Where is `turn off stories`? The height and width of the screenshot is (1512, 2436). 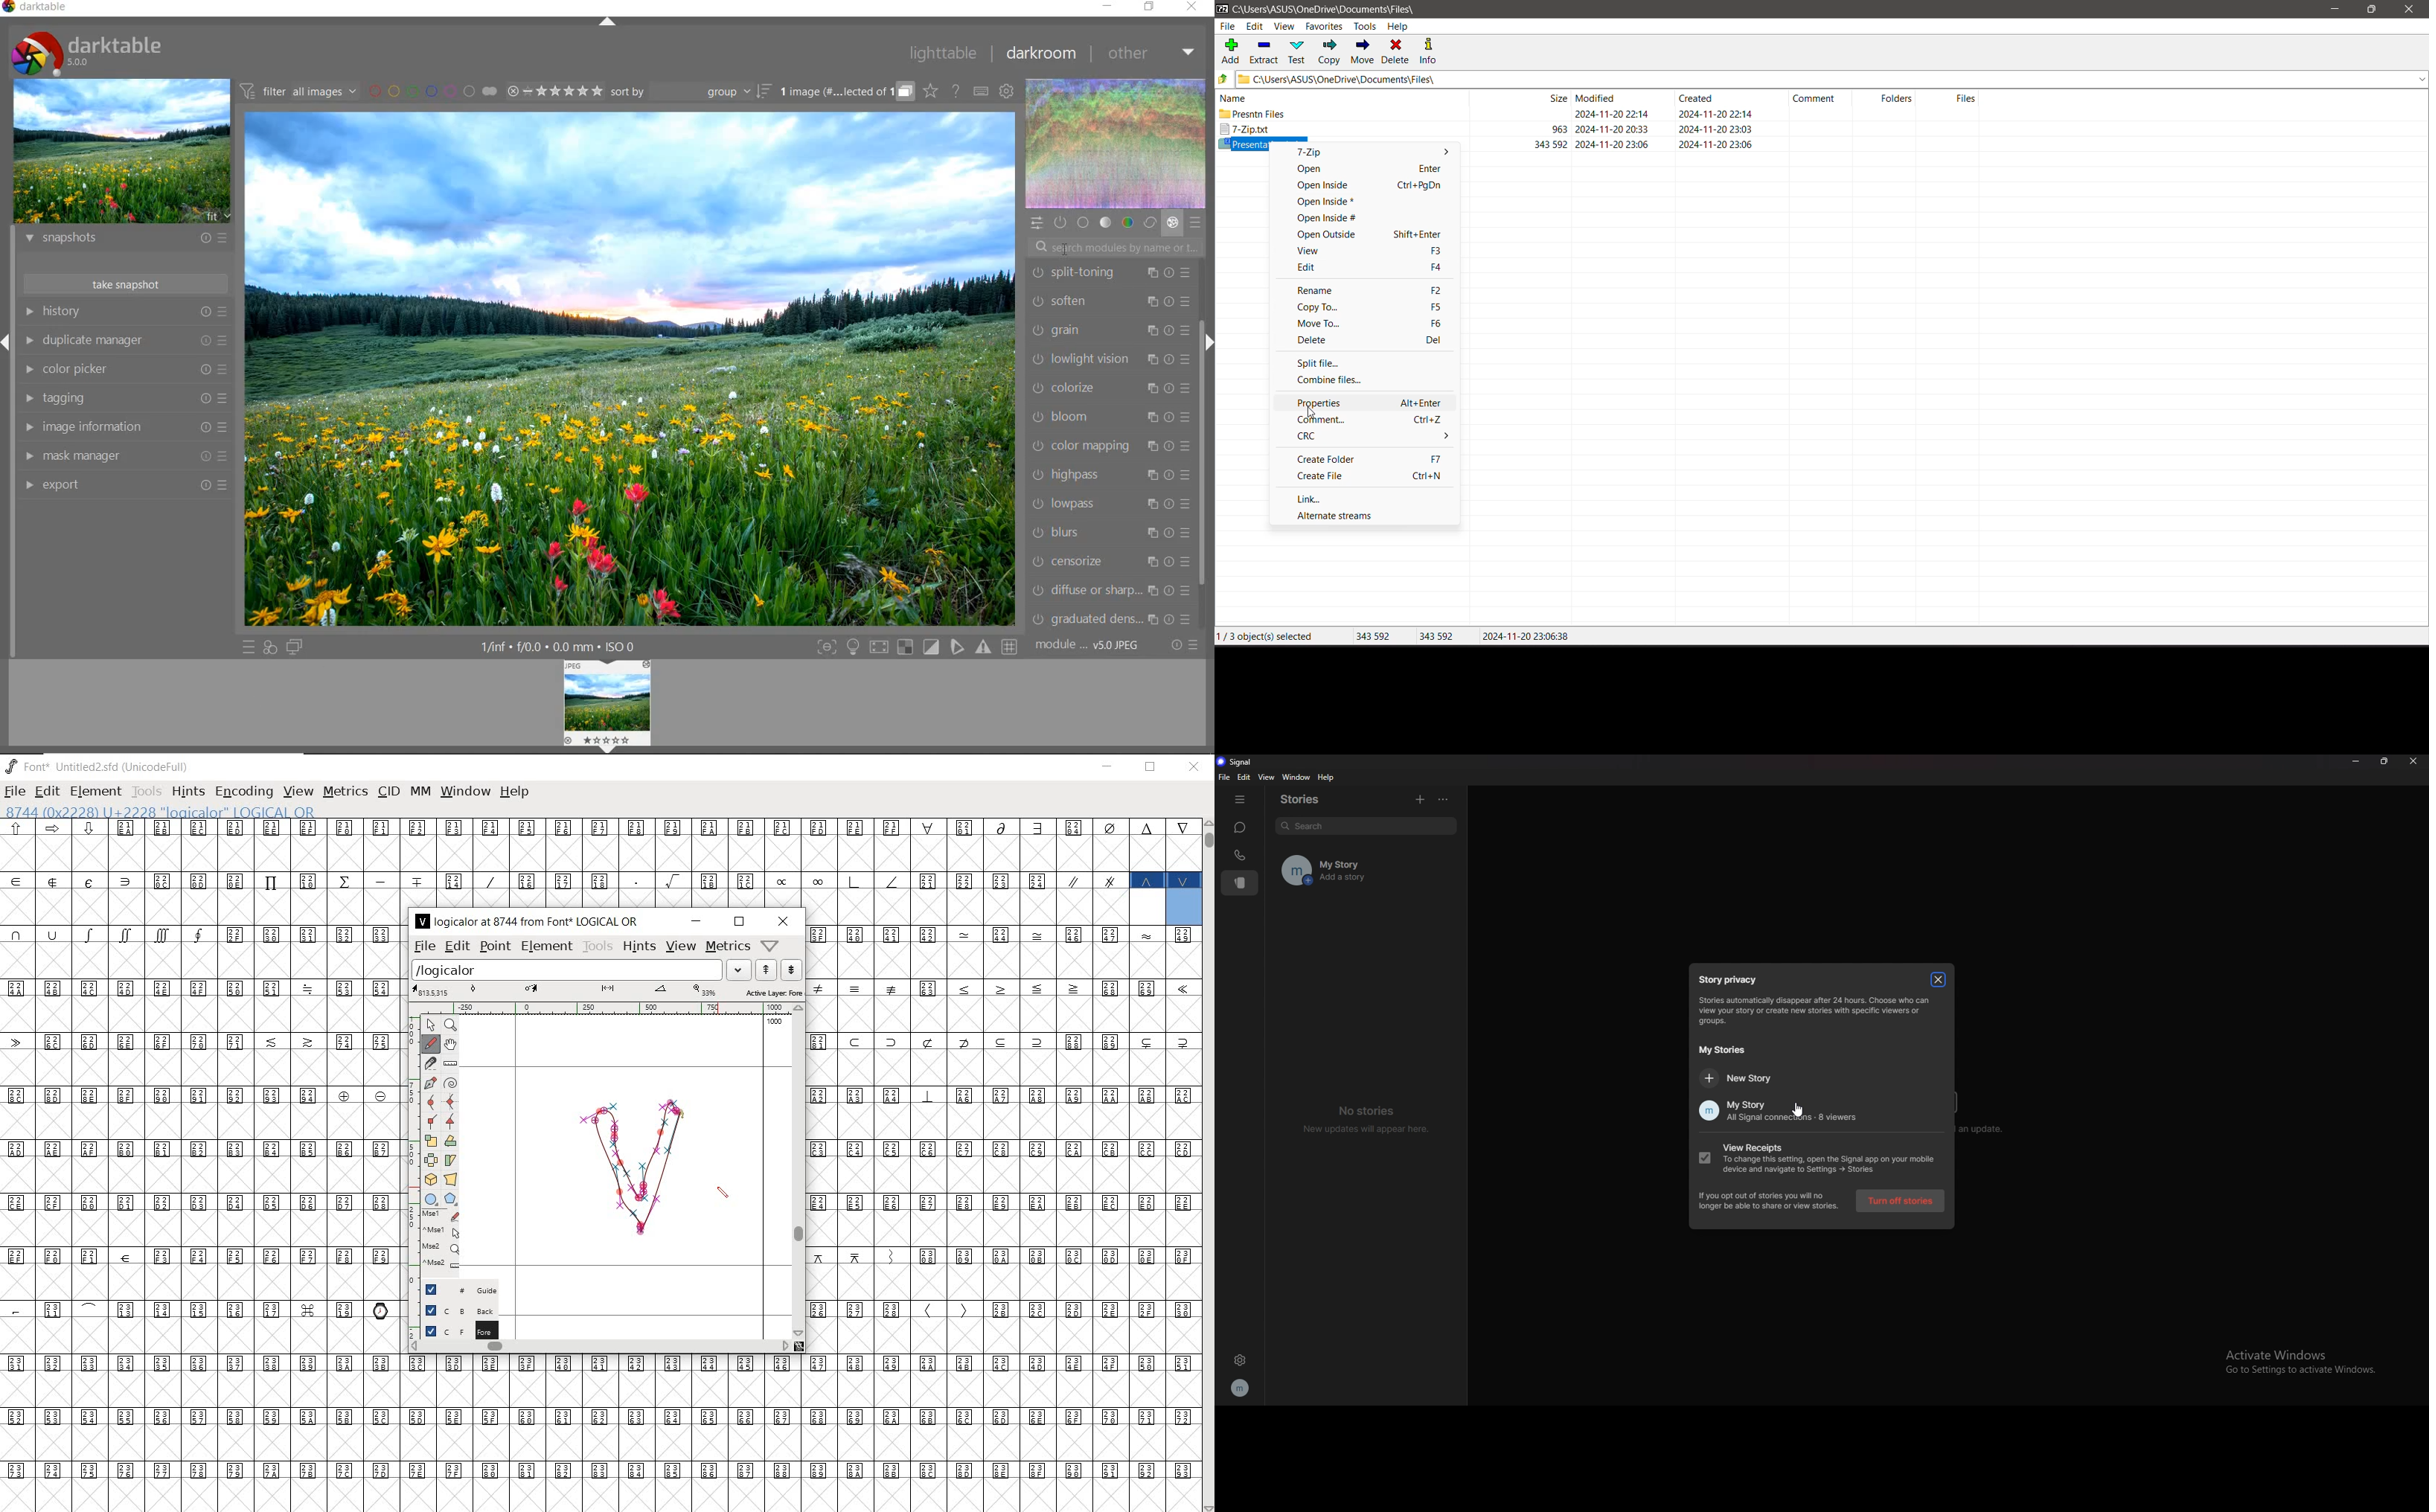 turn off stories is located at coordinates (1901, 1201).